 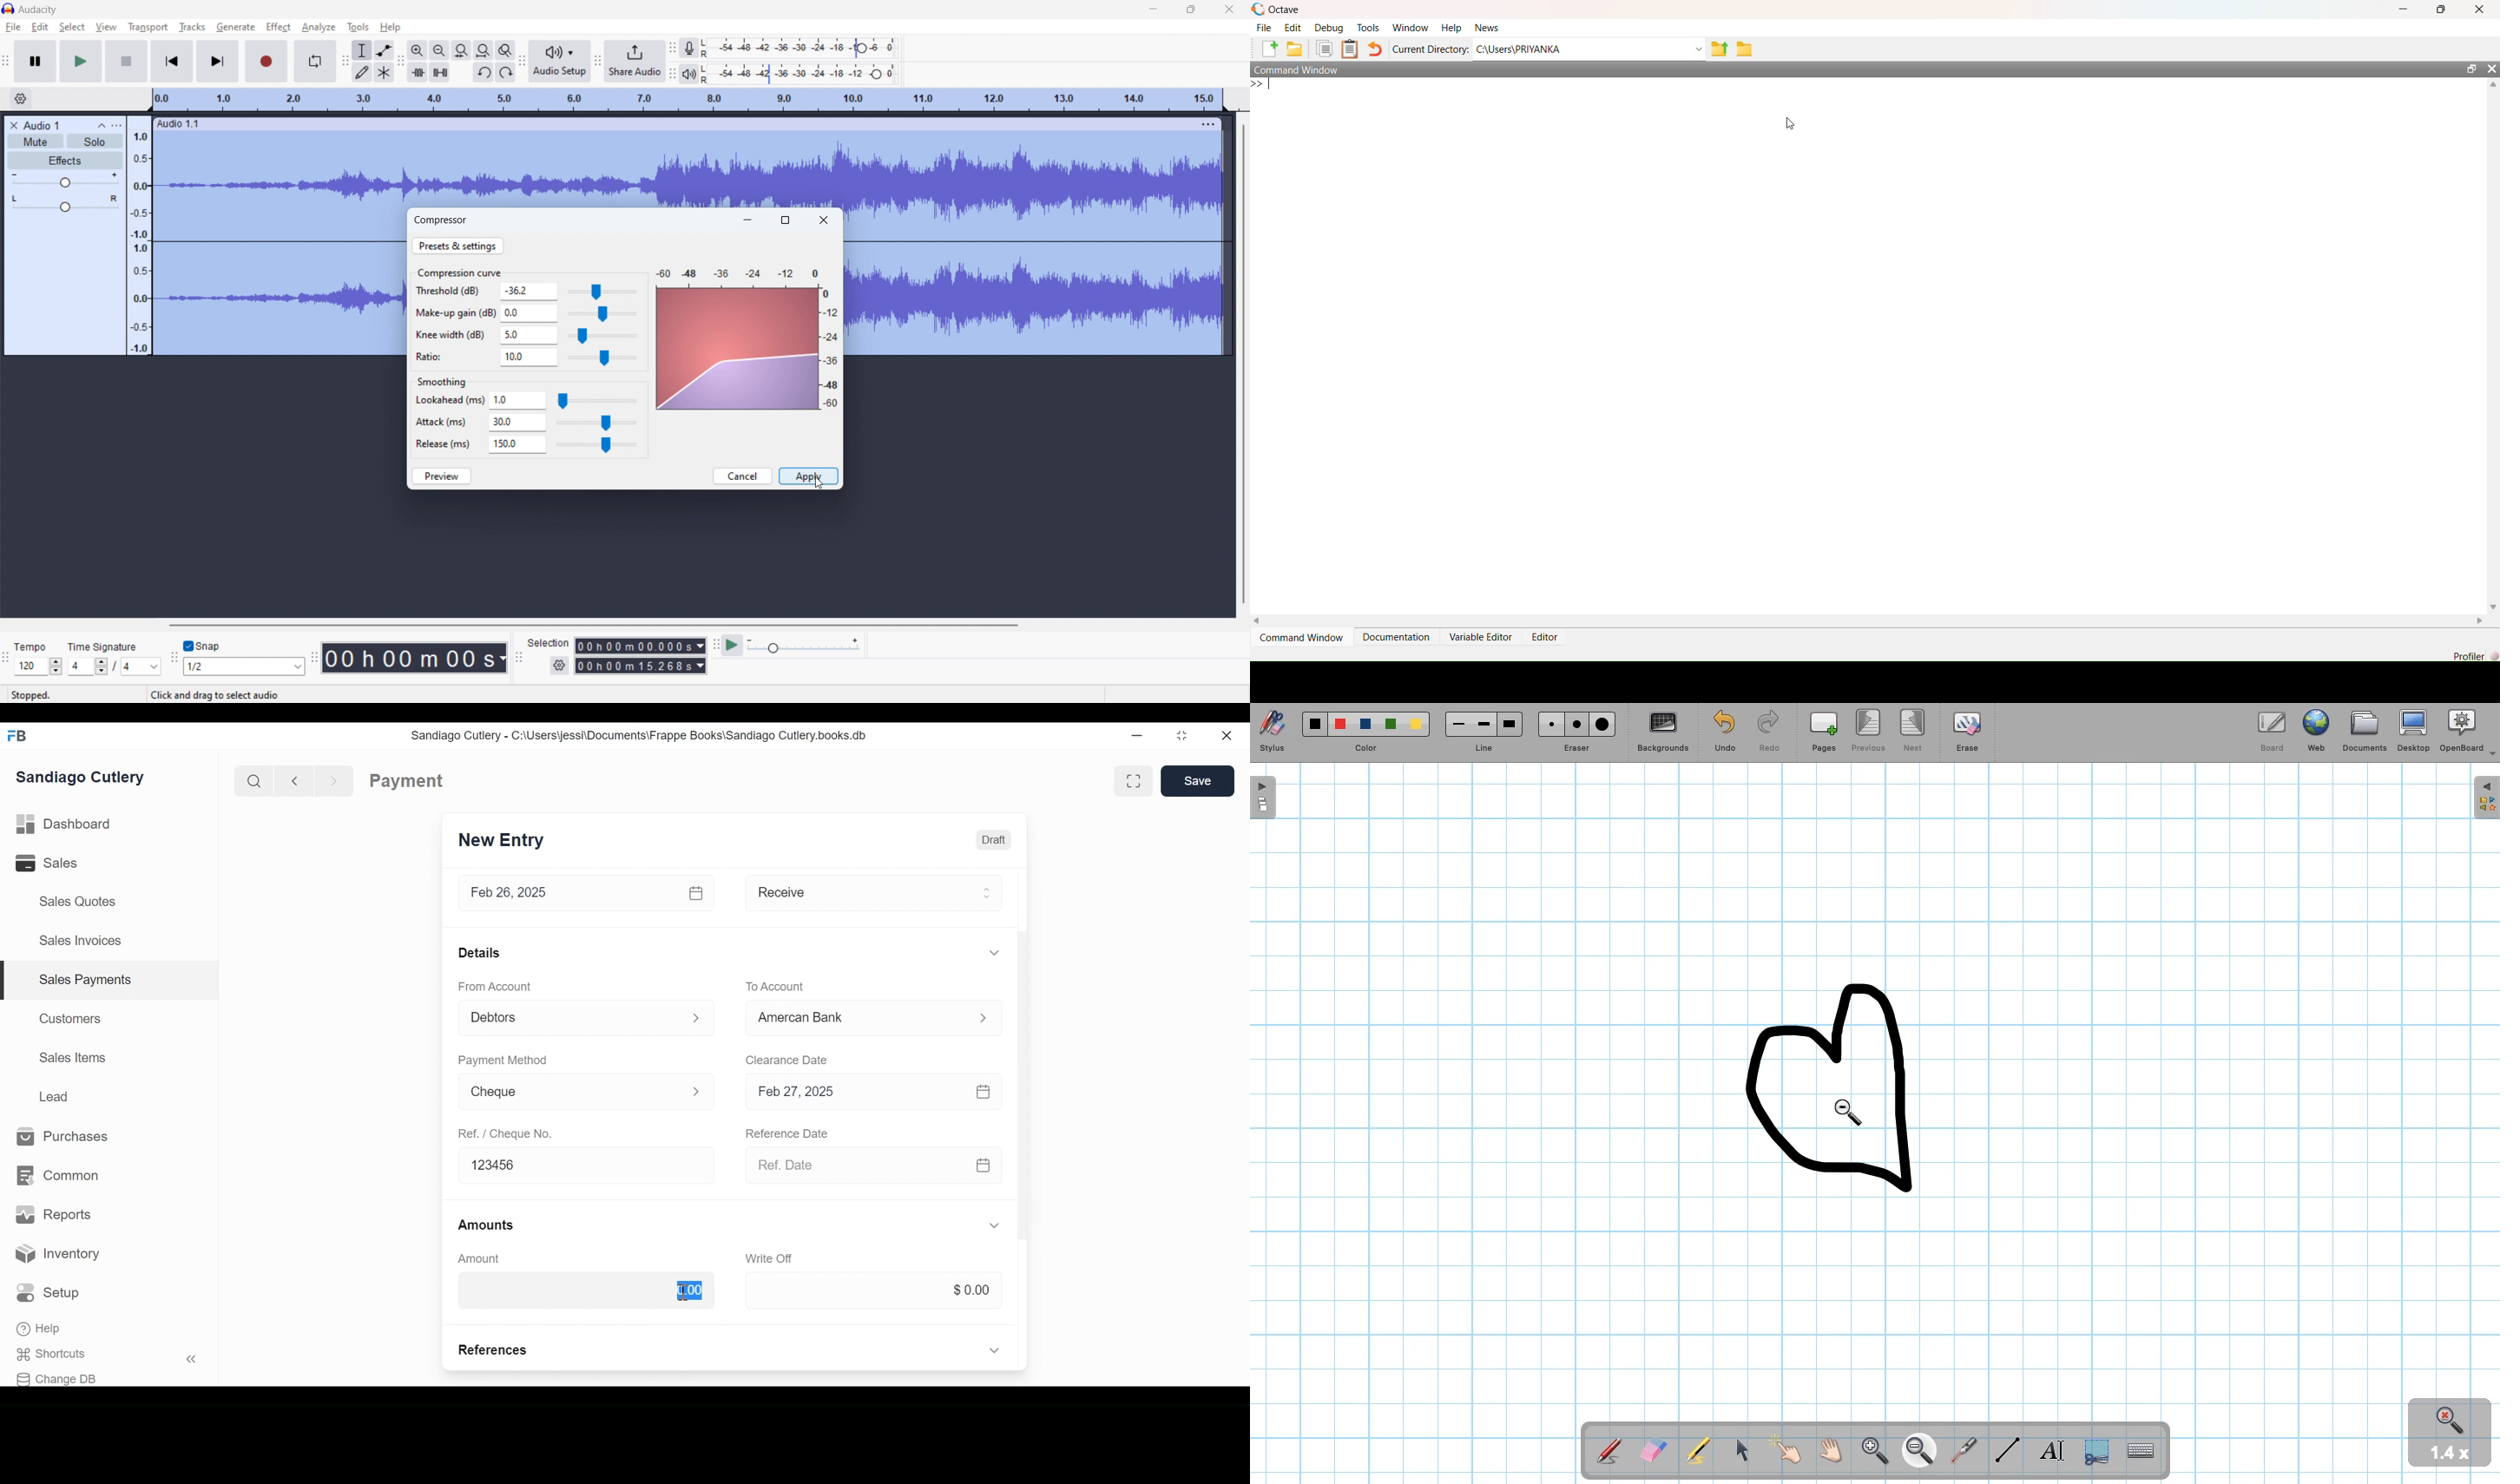 I want to click on Restore, so click(x=1182, y=737).